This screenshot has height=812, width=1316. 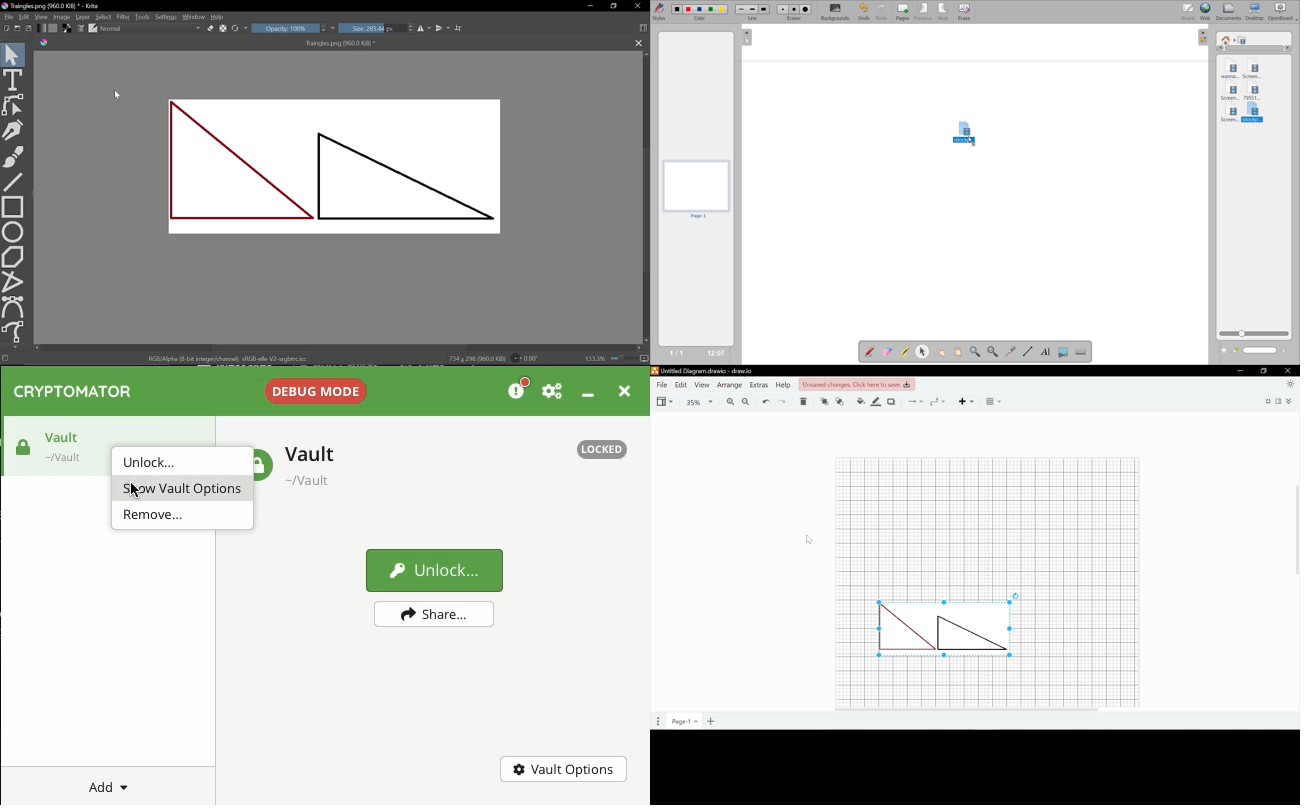 I want to click on redo, so click(x=882, y=12).